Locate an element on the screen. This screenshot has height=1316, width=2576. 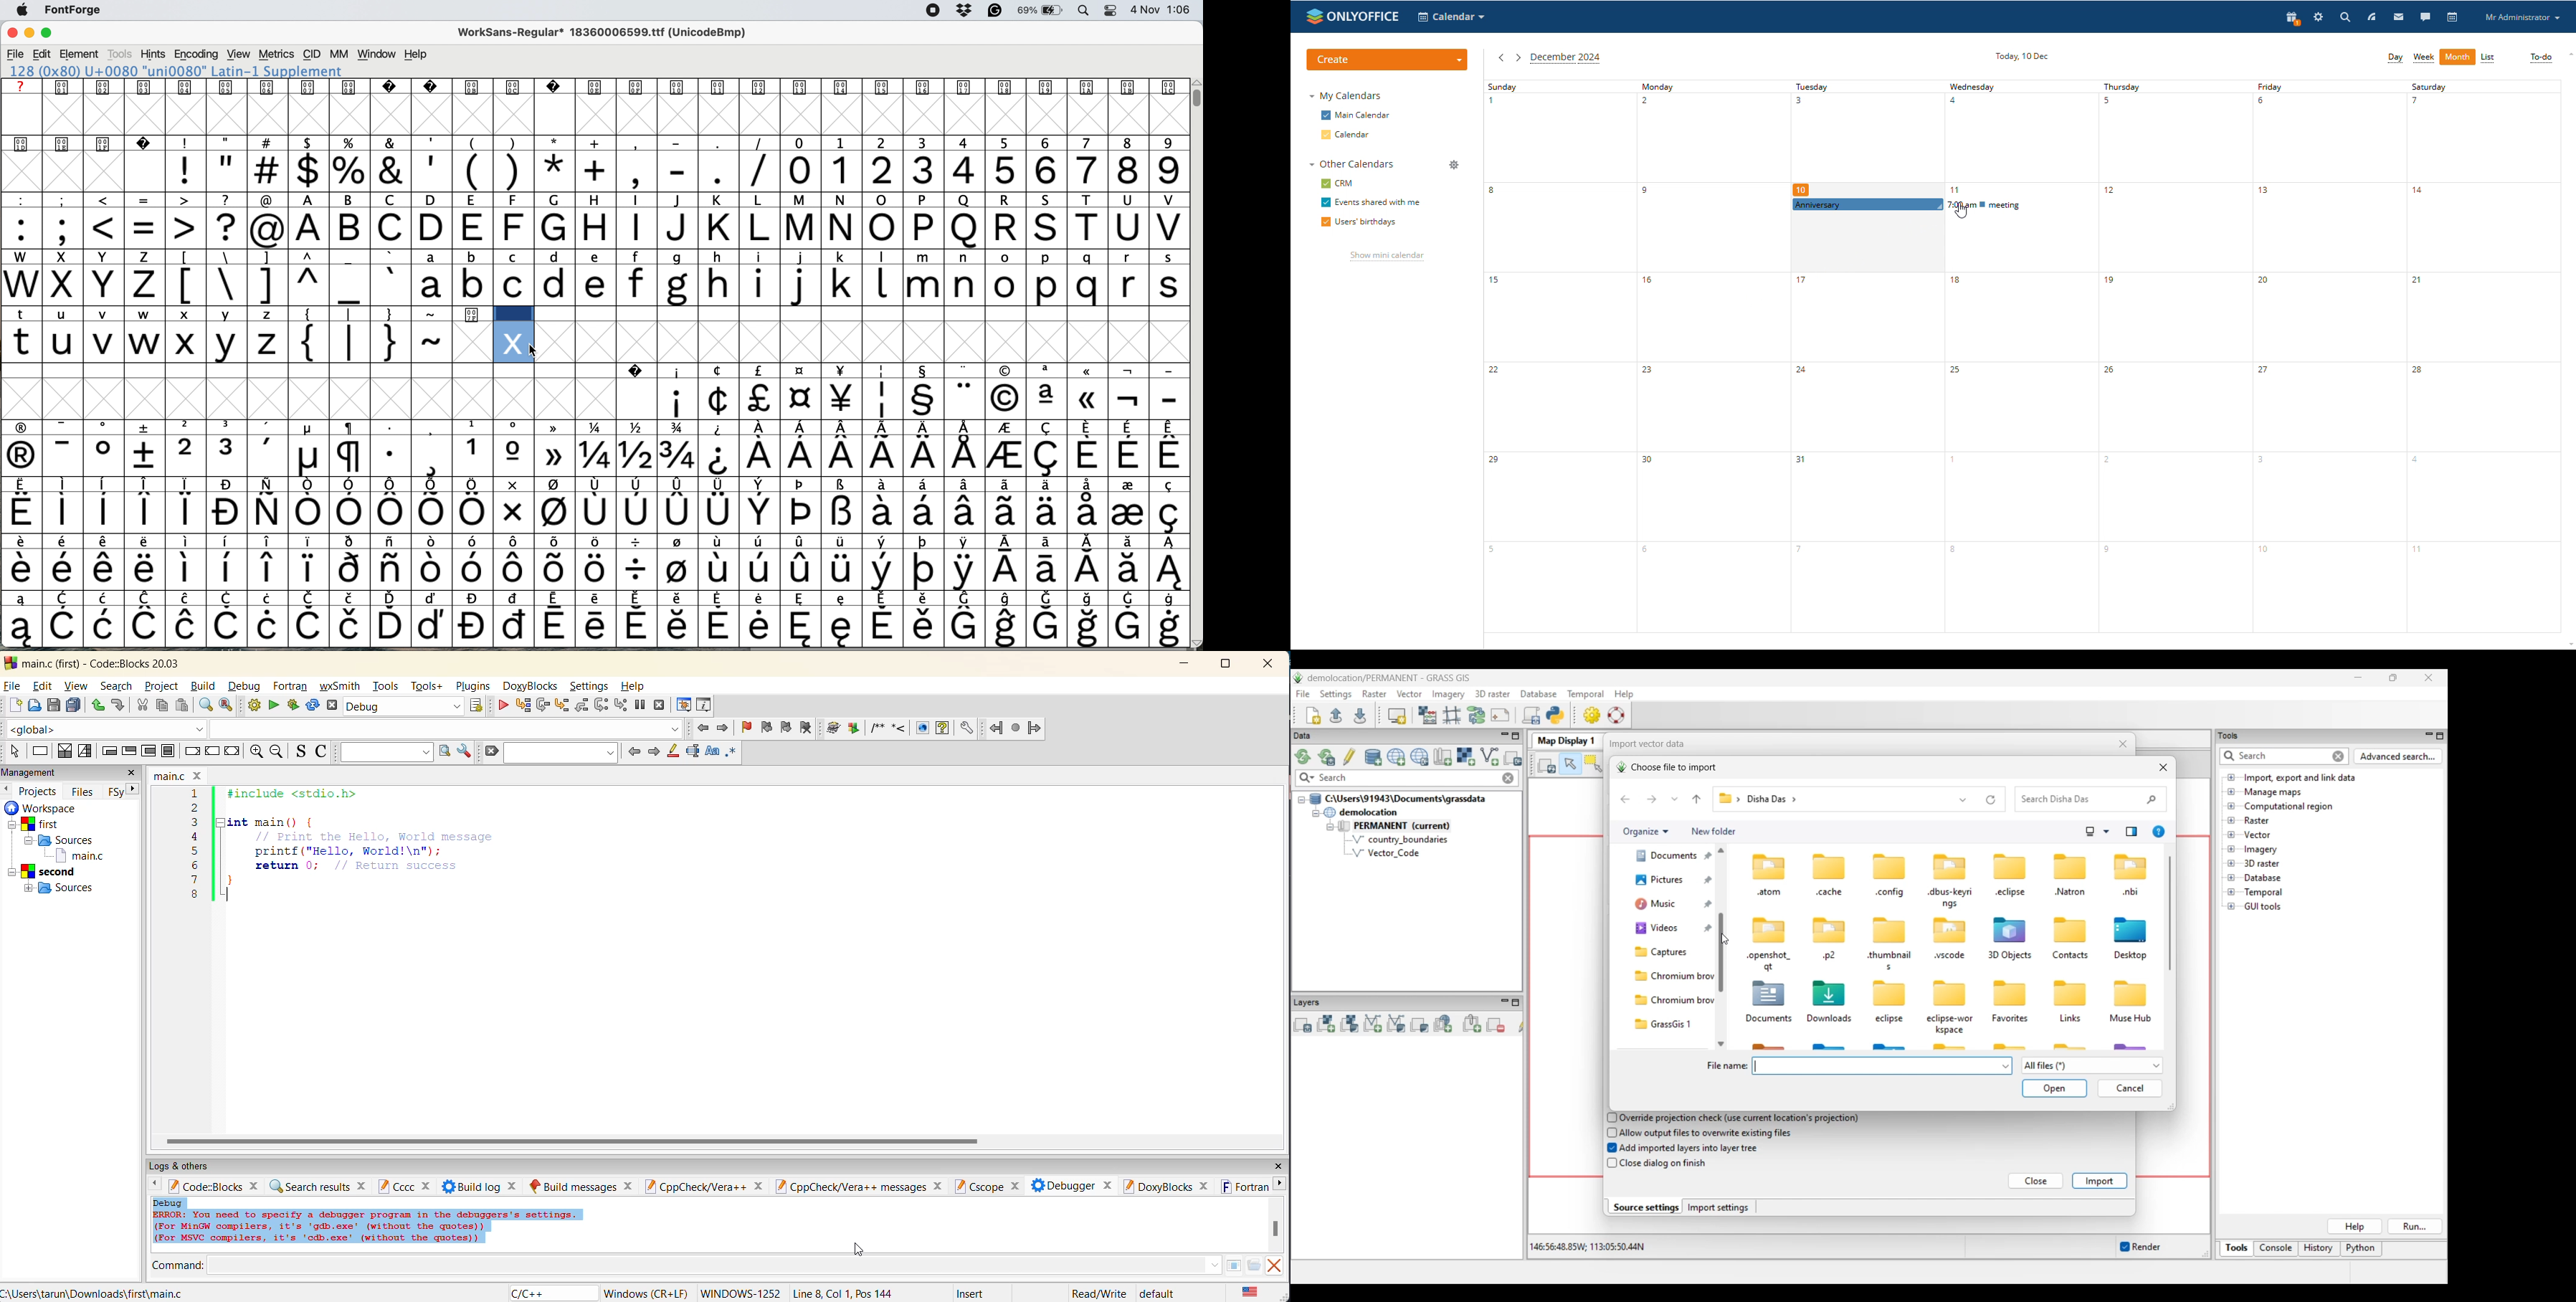
settings is located at coordinates (594, 685).